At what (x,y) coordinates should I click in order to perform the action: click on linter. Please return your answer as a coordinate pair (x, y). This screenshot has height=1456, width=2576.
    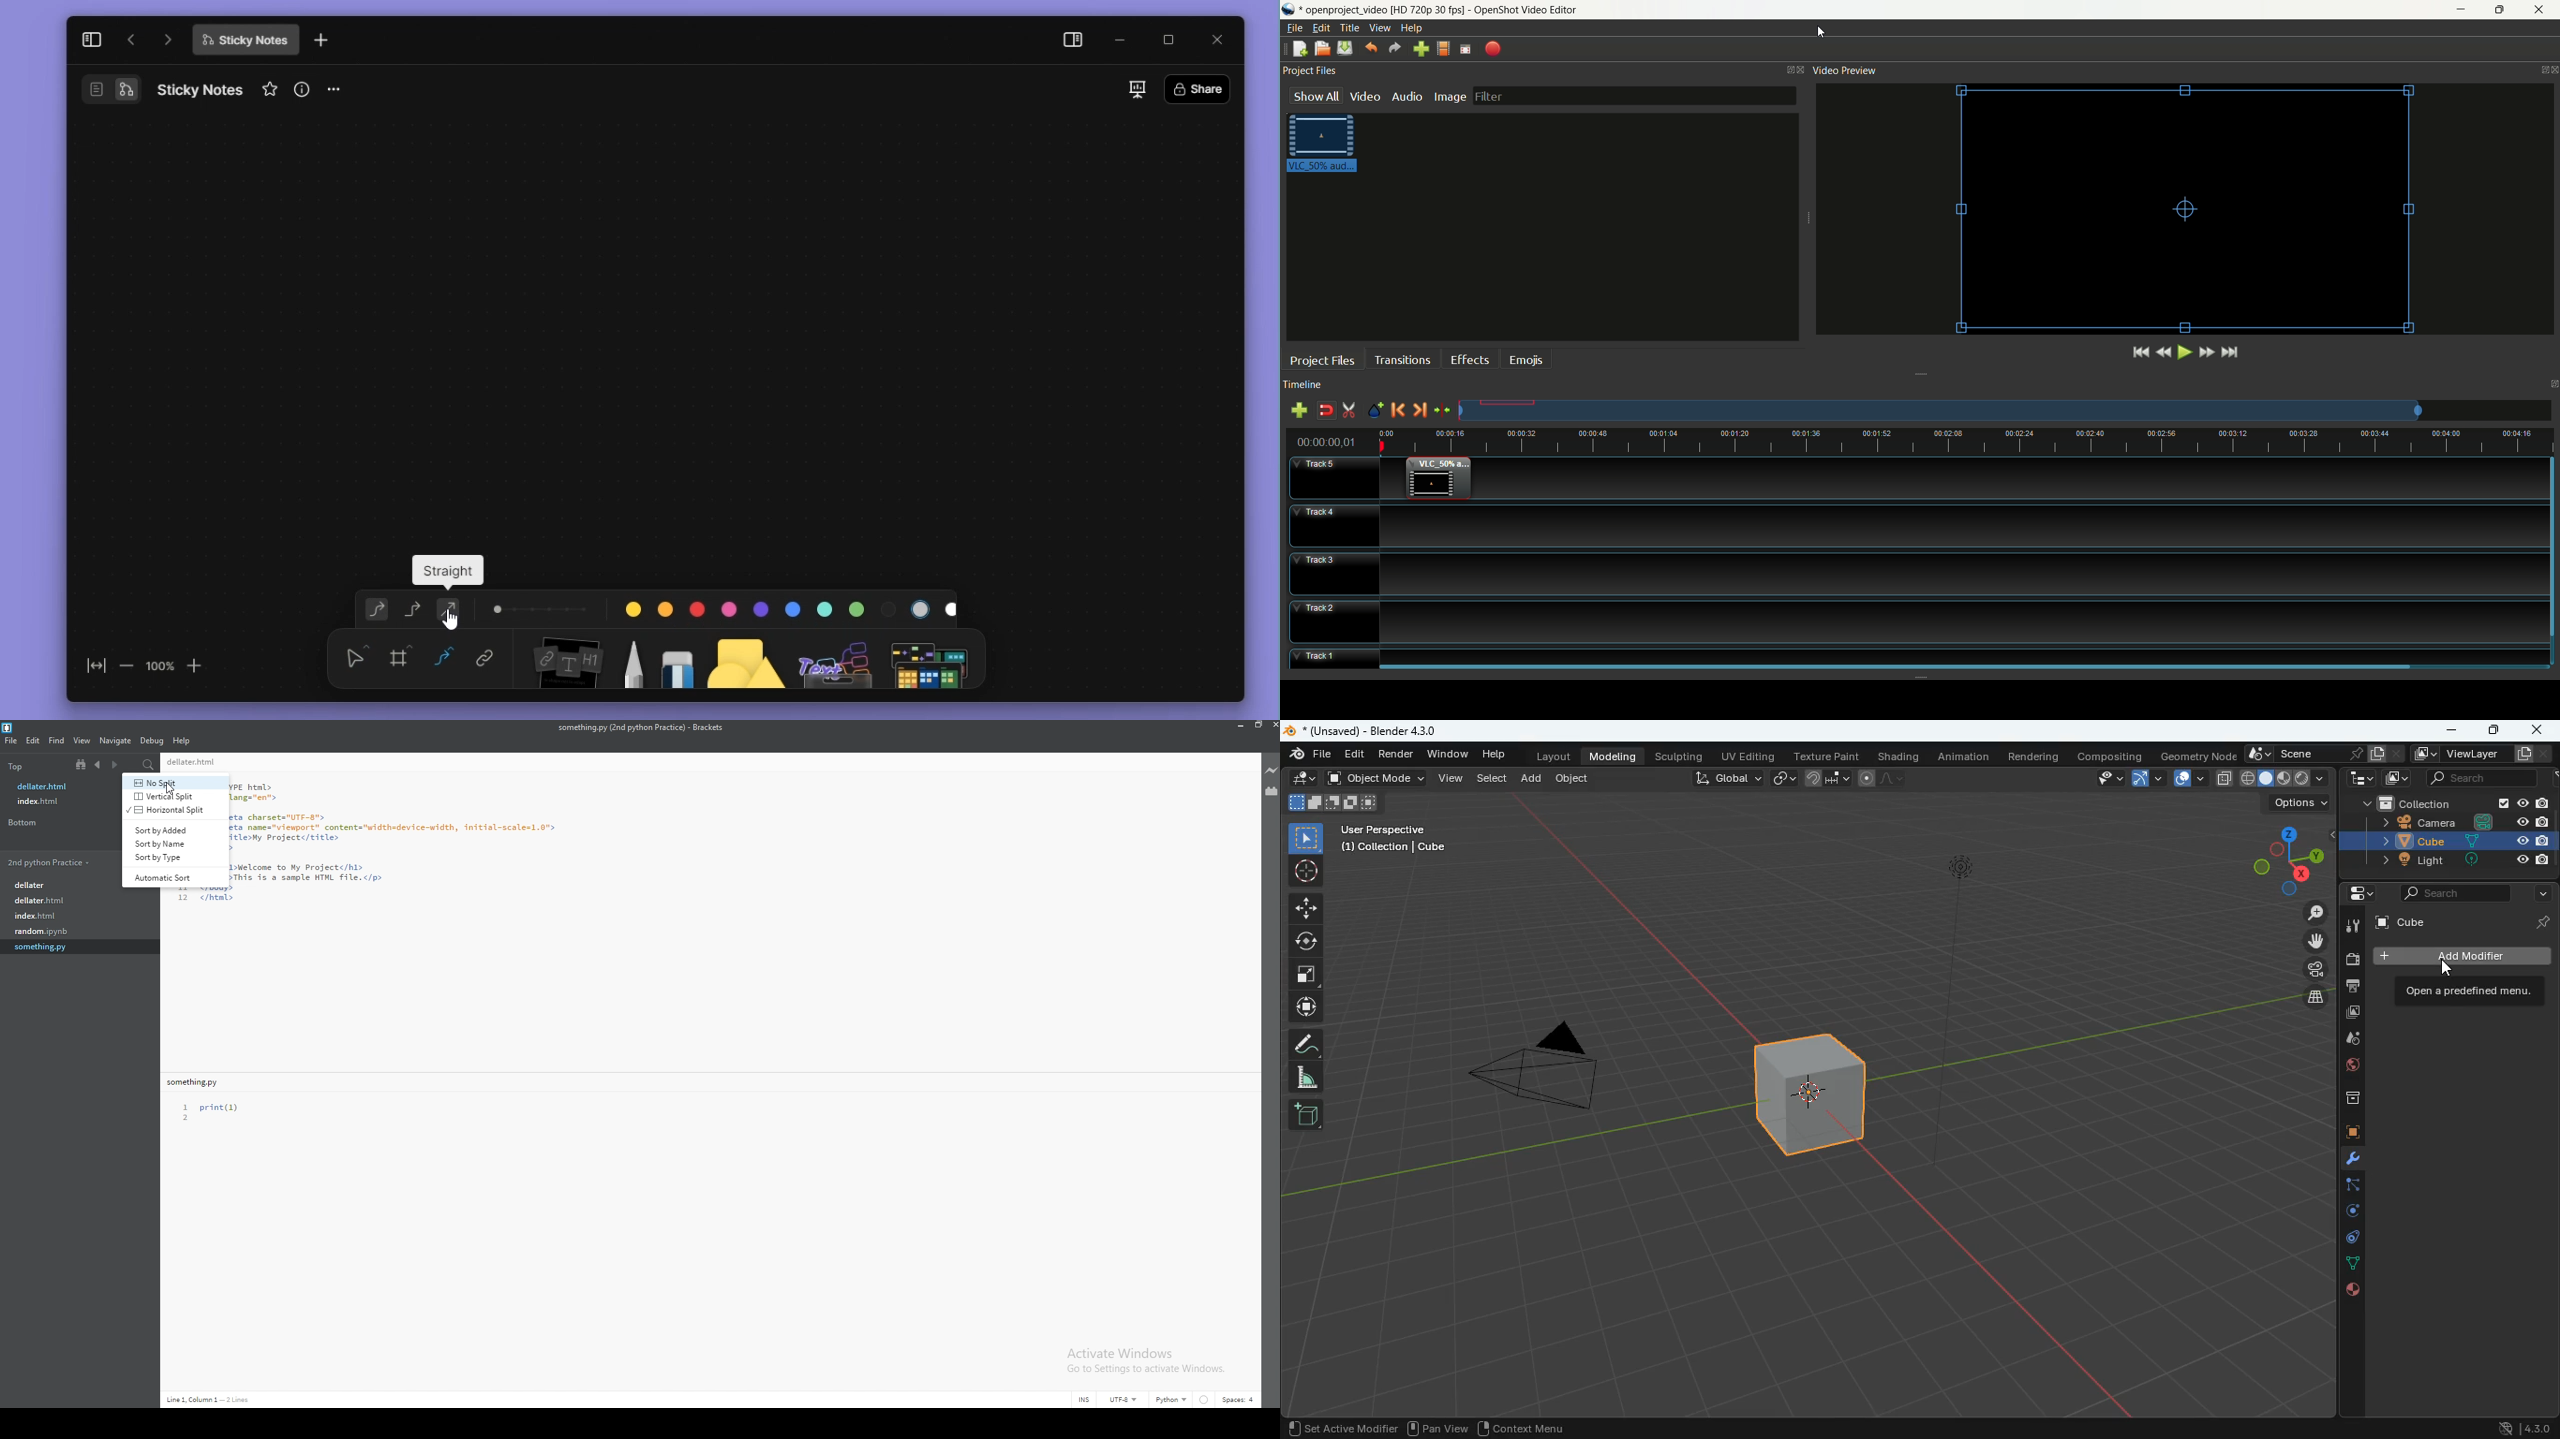
    Looking at the image, I should click on (1203, 1401).